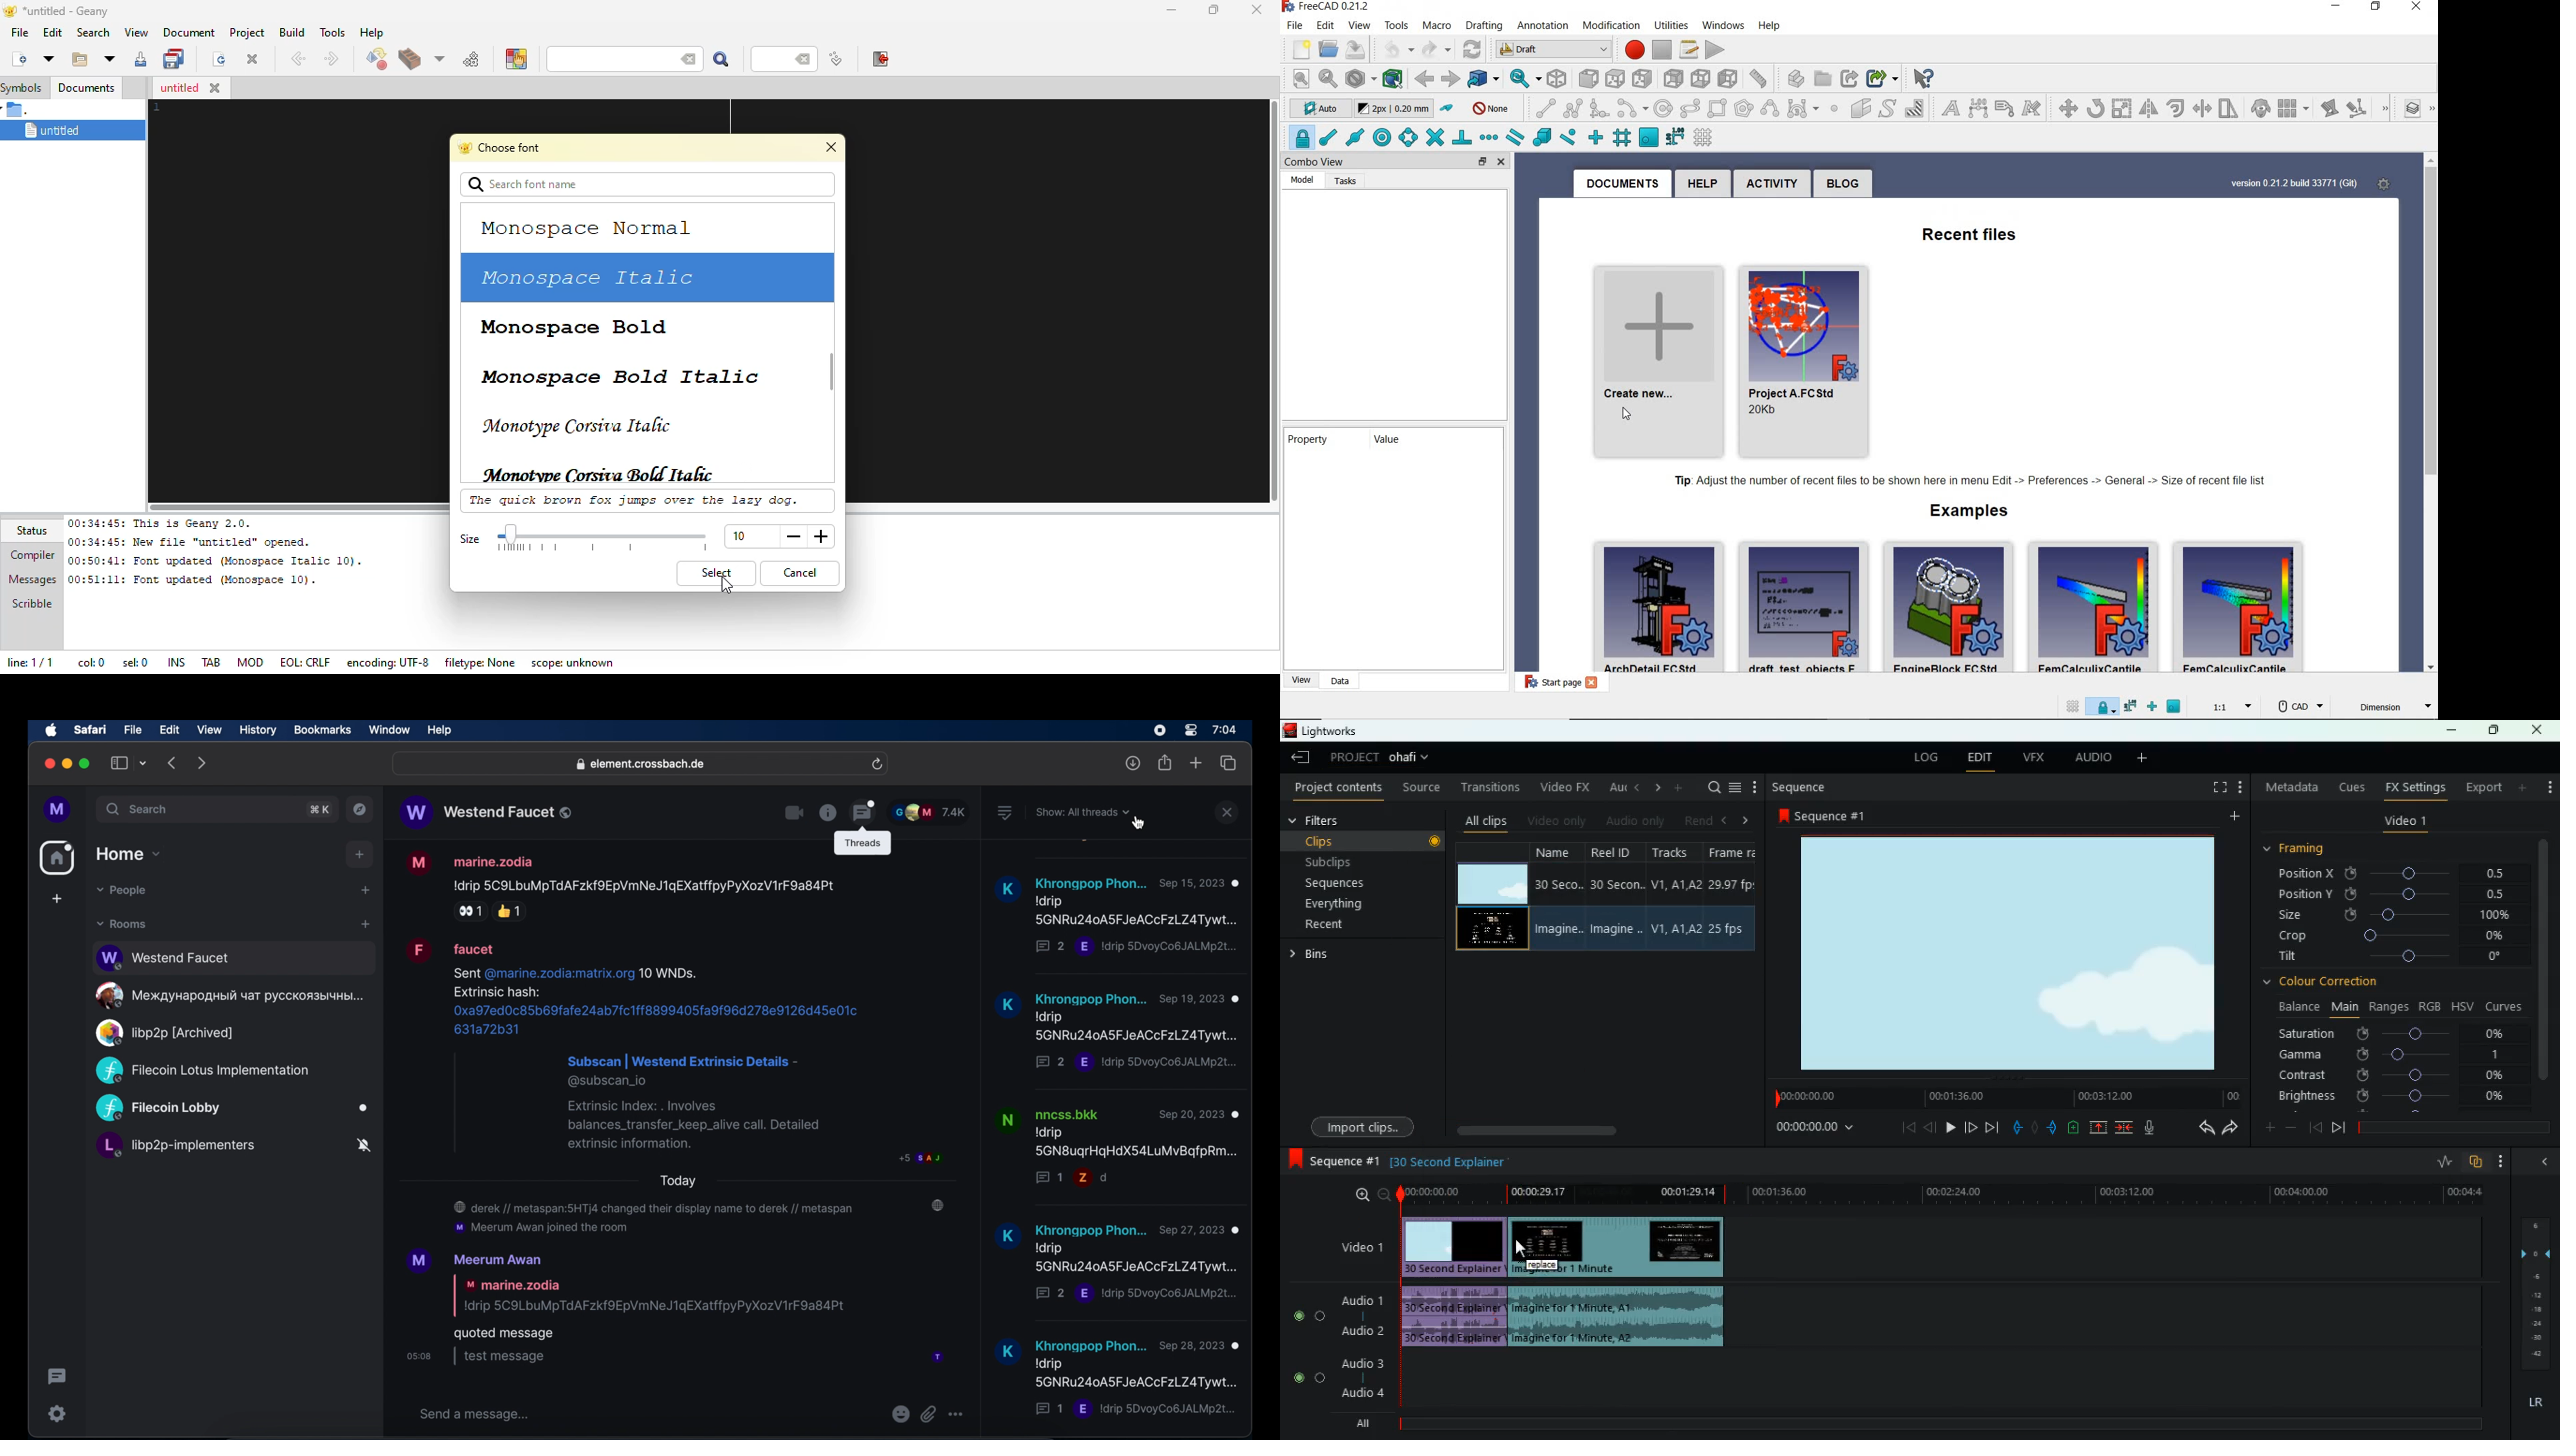  What do you see at coordinates (1940, 1194) in the screenshot?
I see `time` at bounding box center [1940, 1194].